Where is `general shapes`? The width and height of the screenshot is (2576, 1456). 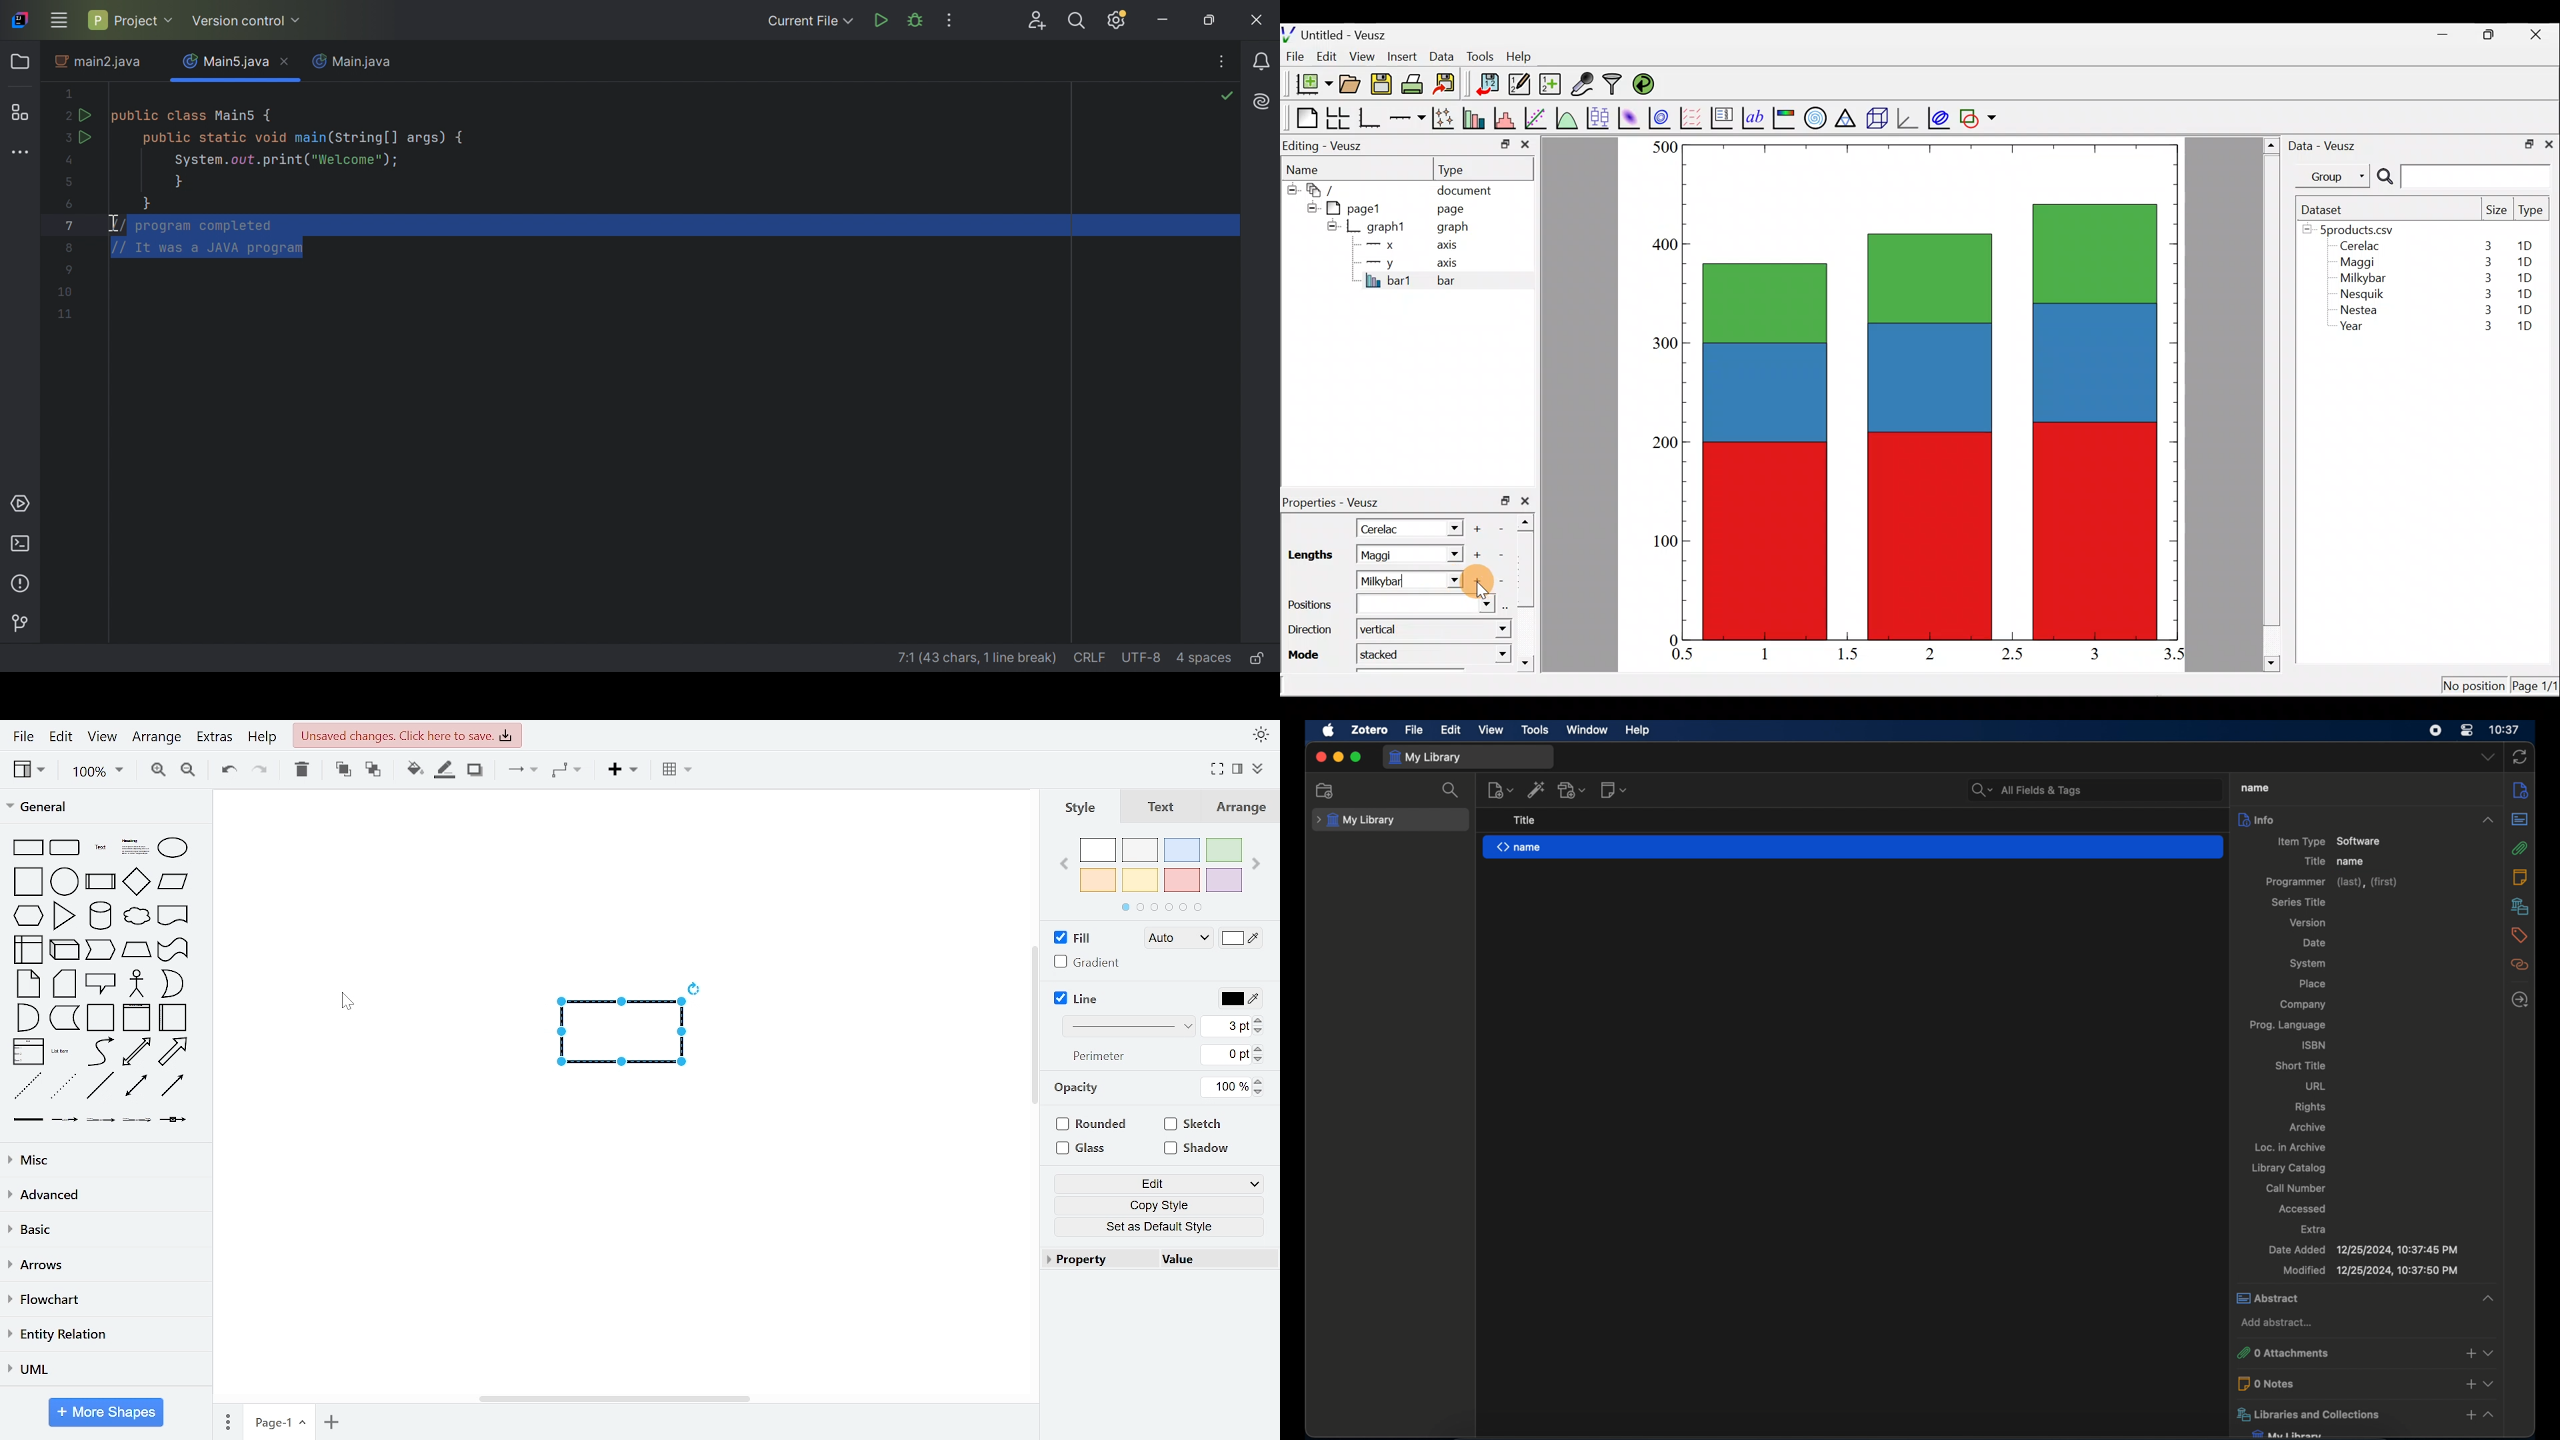 general shapes is located at coordinates (98, 881).